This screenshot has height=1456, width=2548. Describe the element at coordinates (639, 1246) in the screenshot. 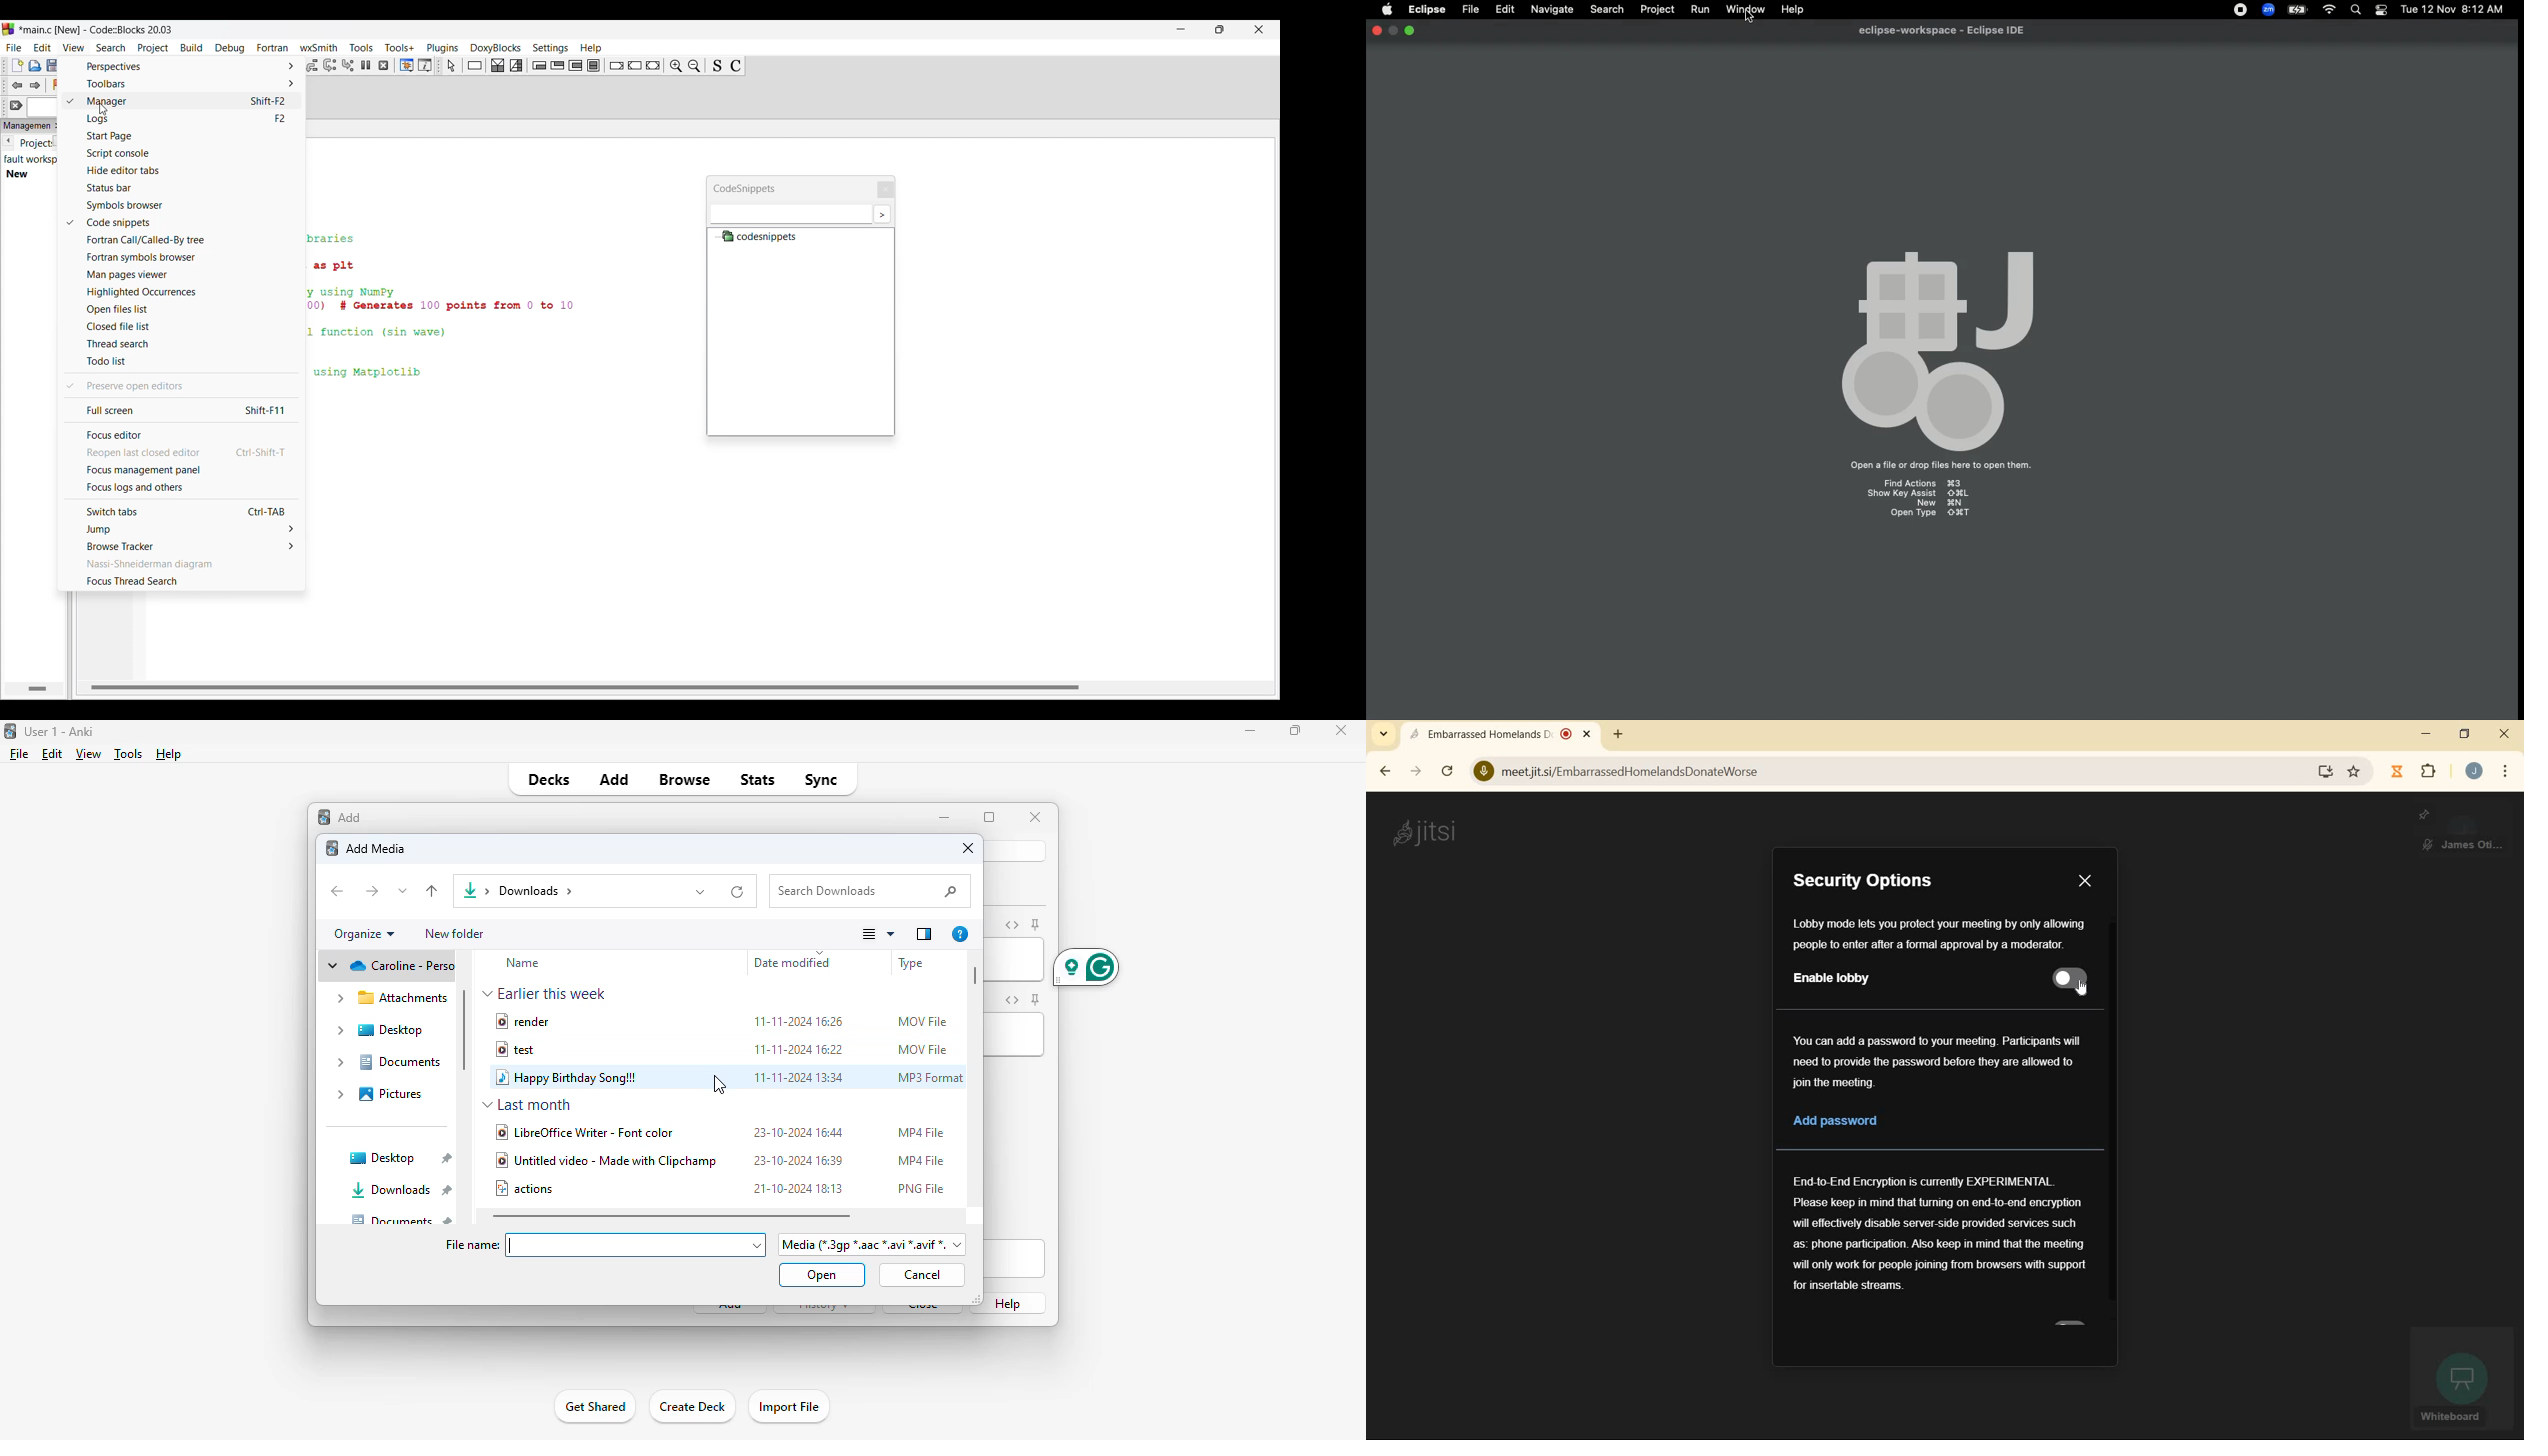

I see `insert file name` at that location.